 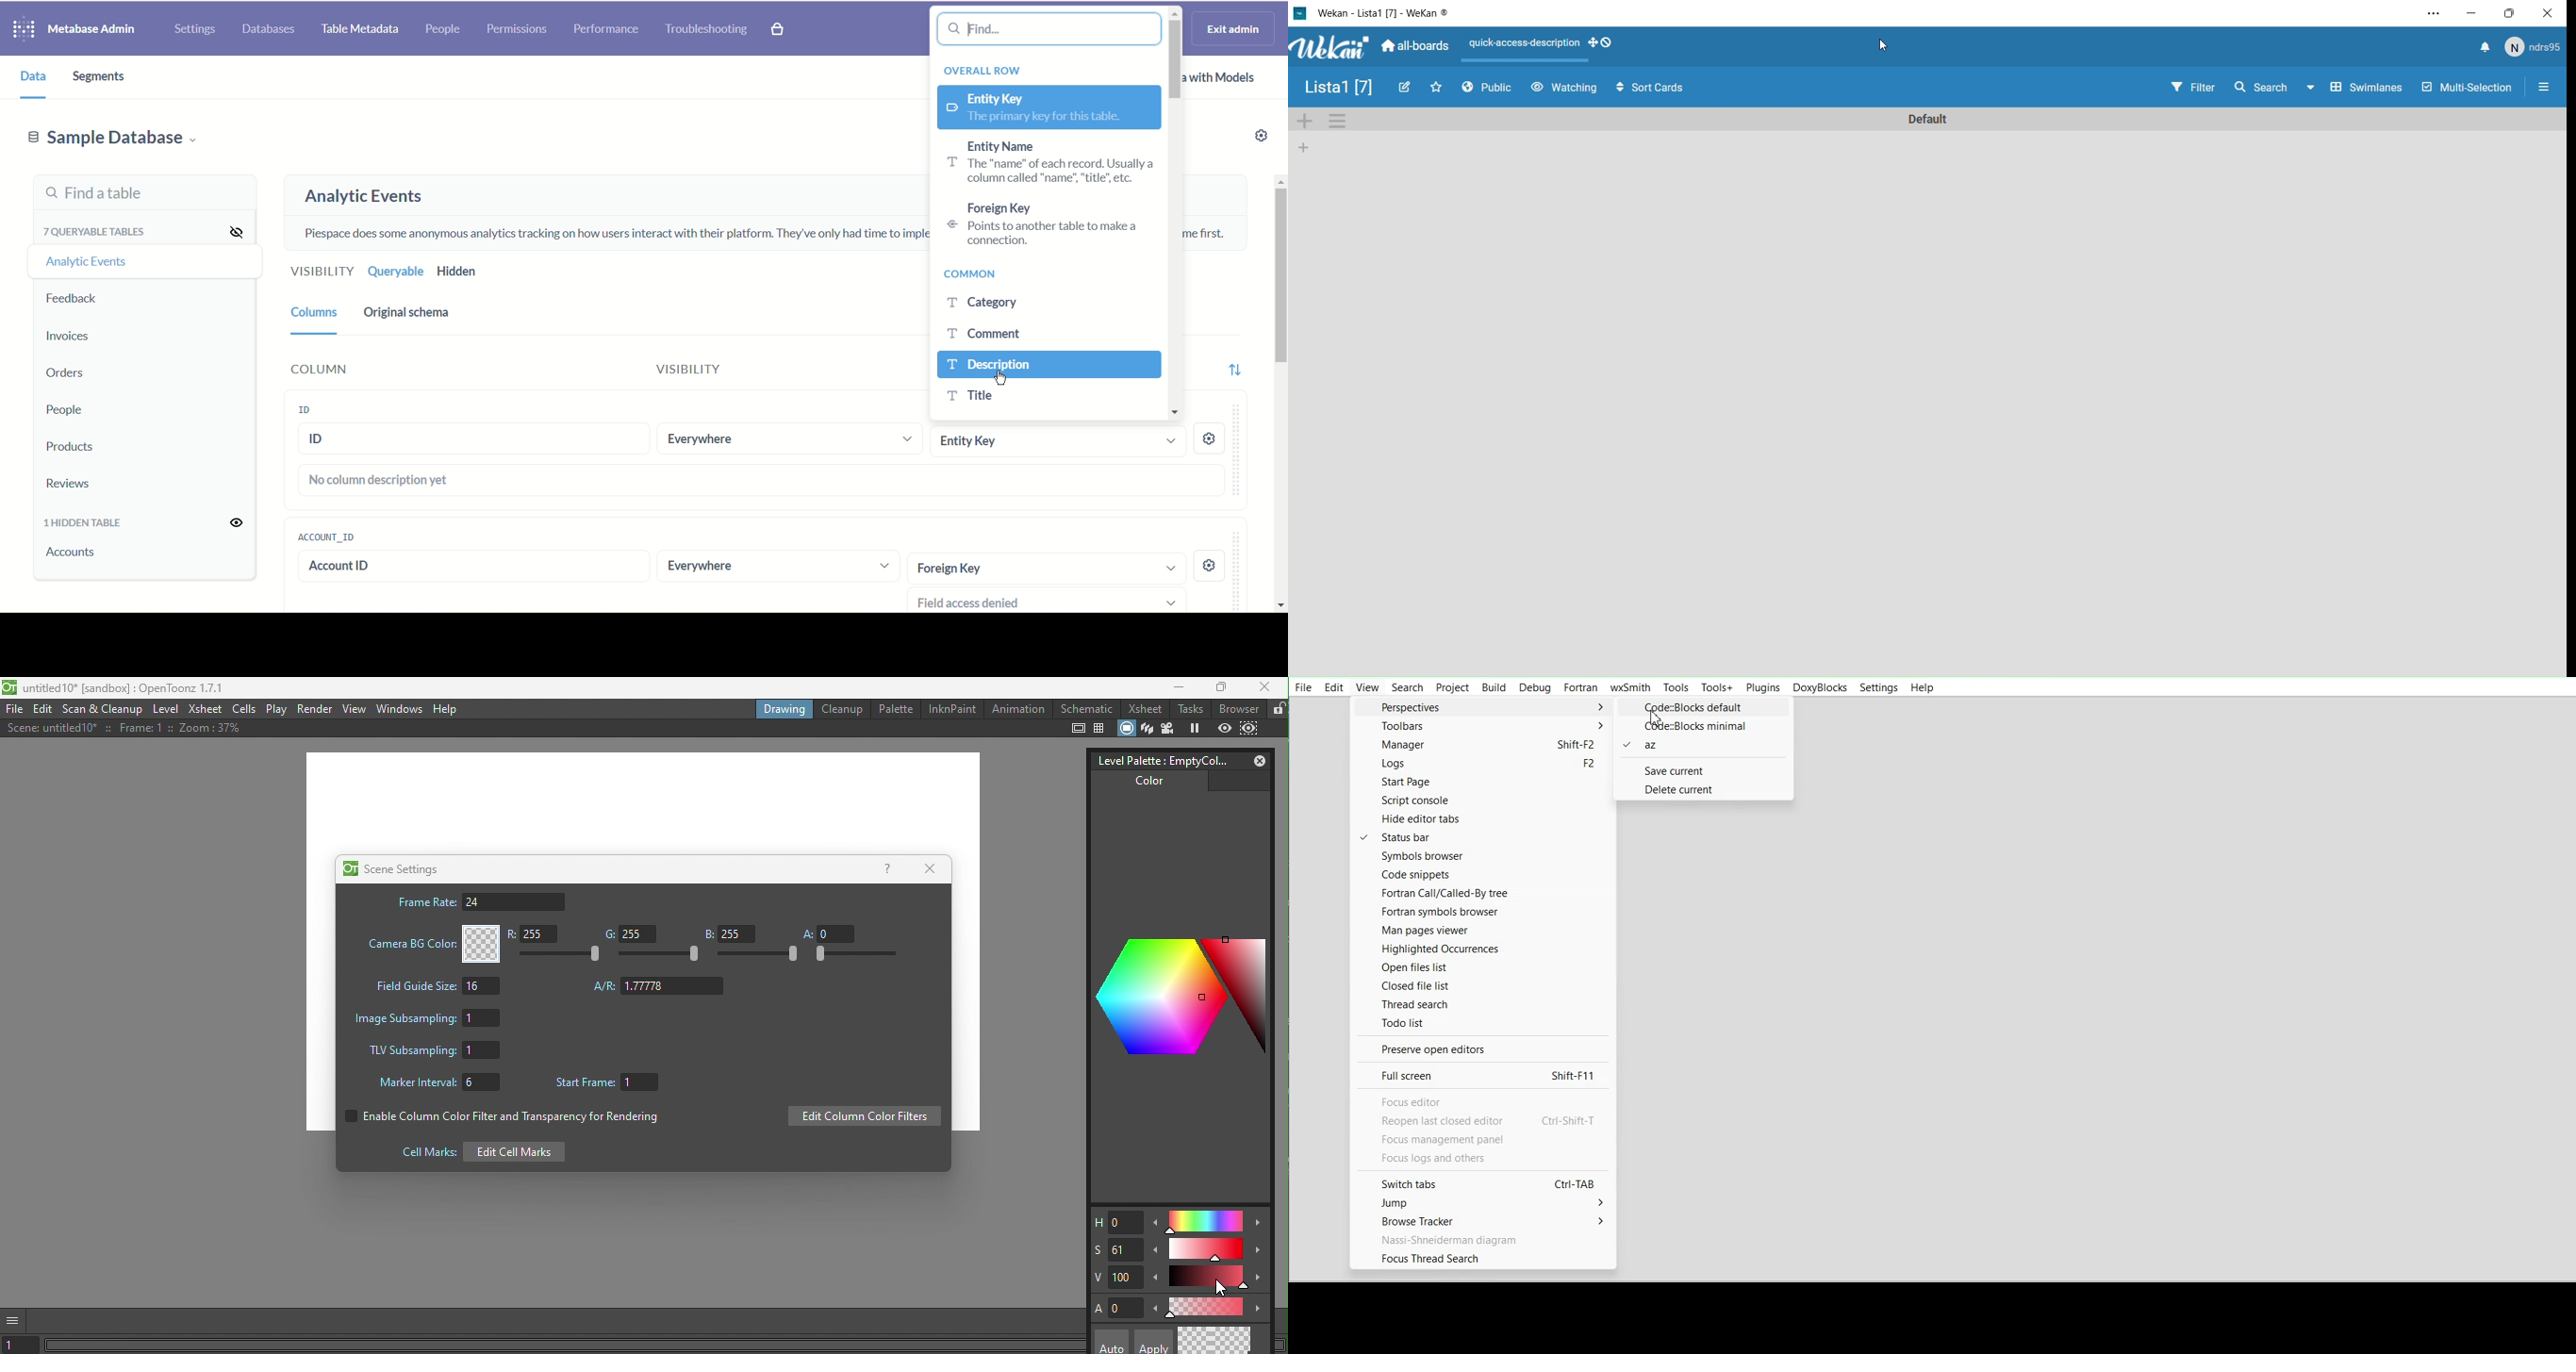 What do you see at coordinates (1565, 88) in the screenshot?
I see `Watching` at bounding box center [1565, 88].